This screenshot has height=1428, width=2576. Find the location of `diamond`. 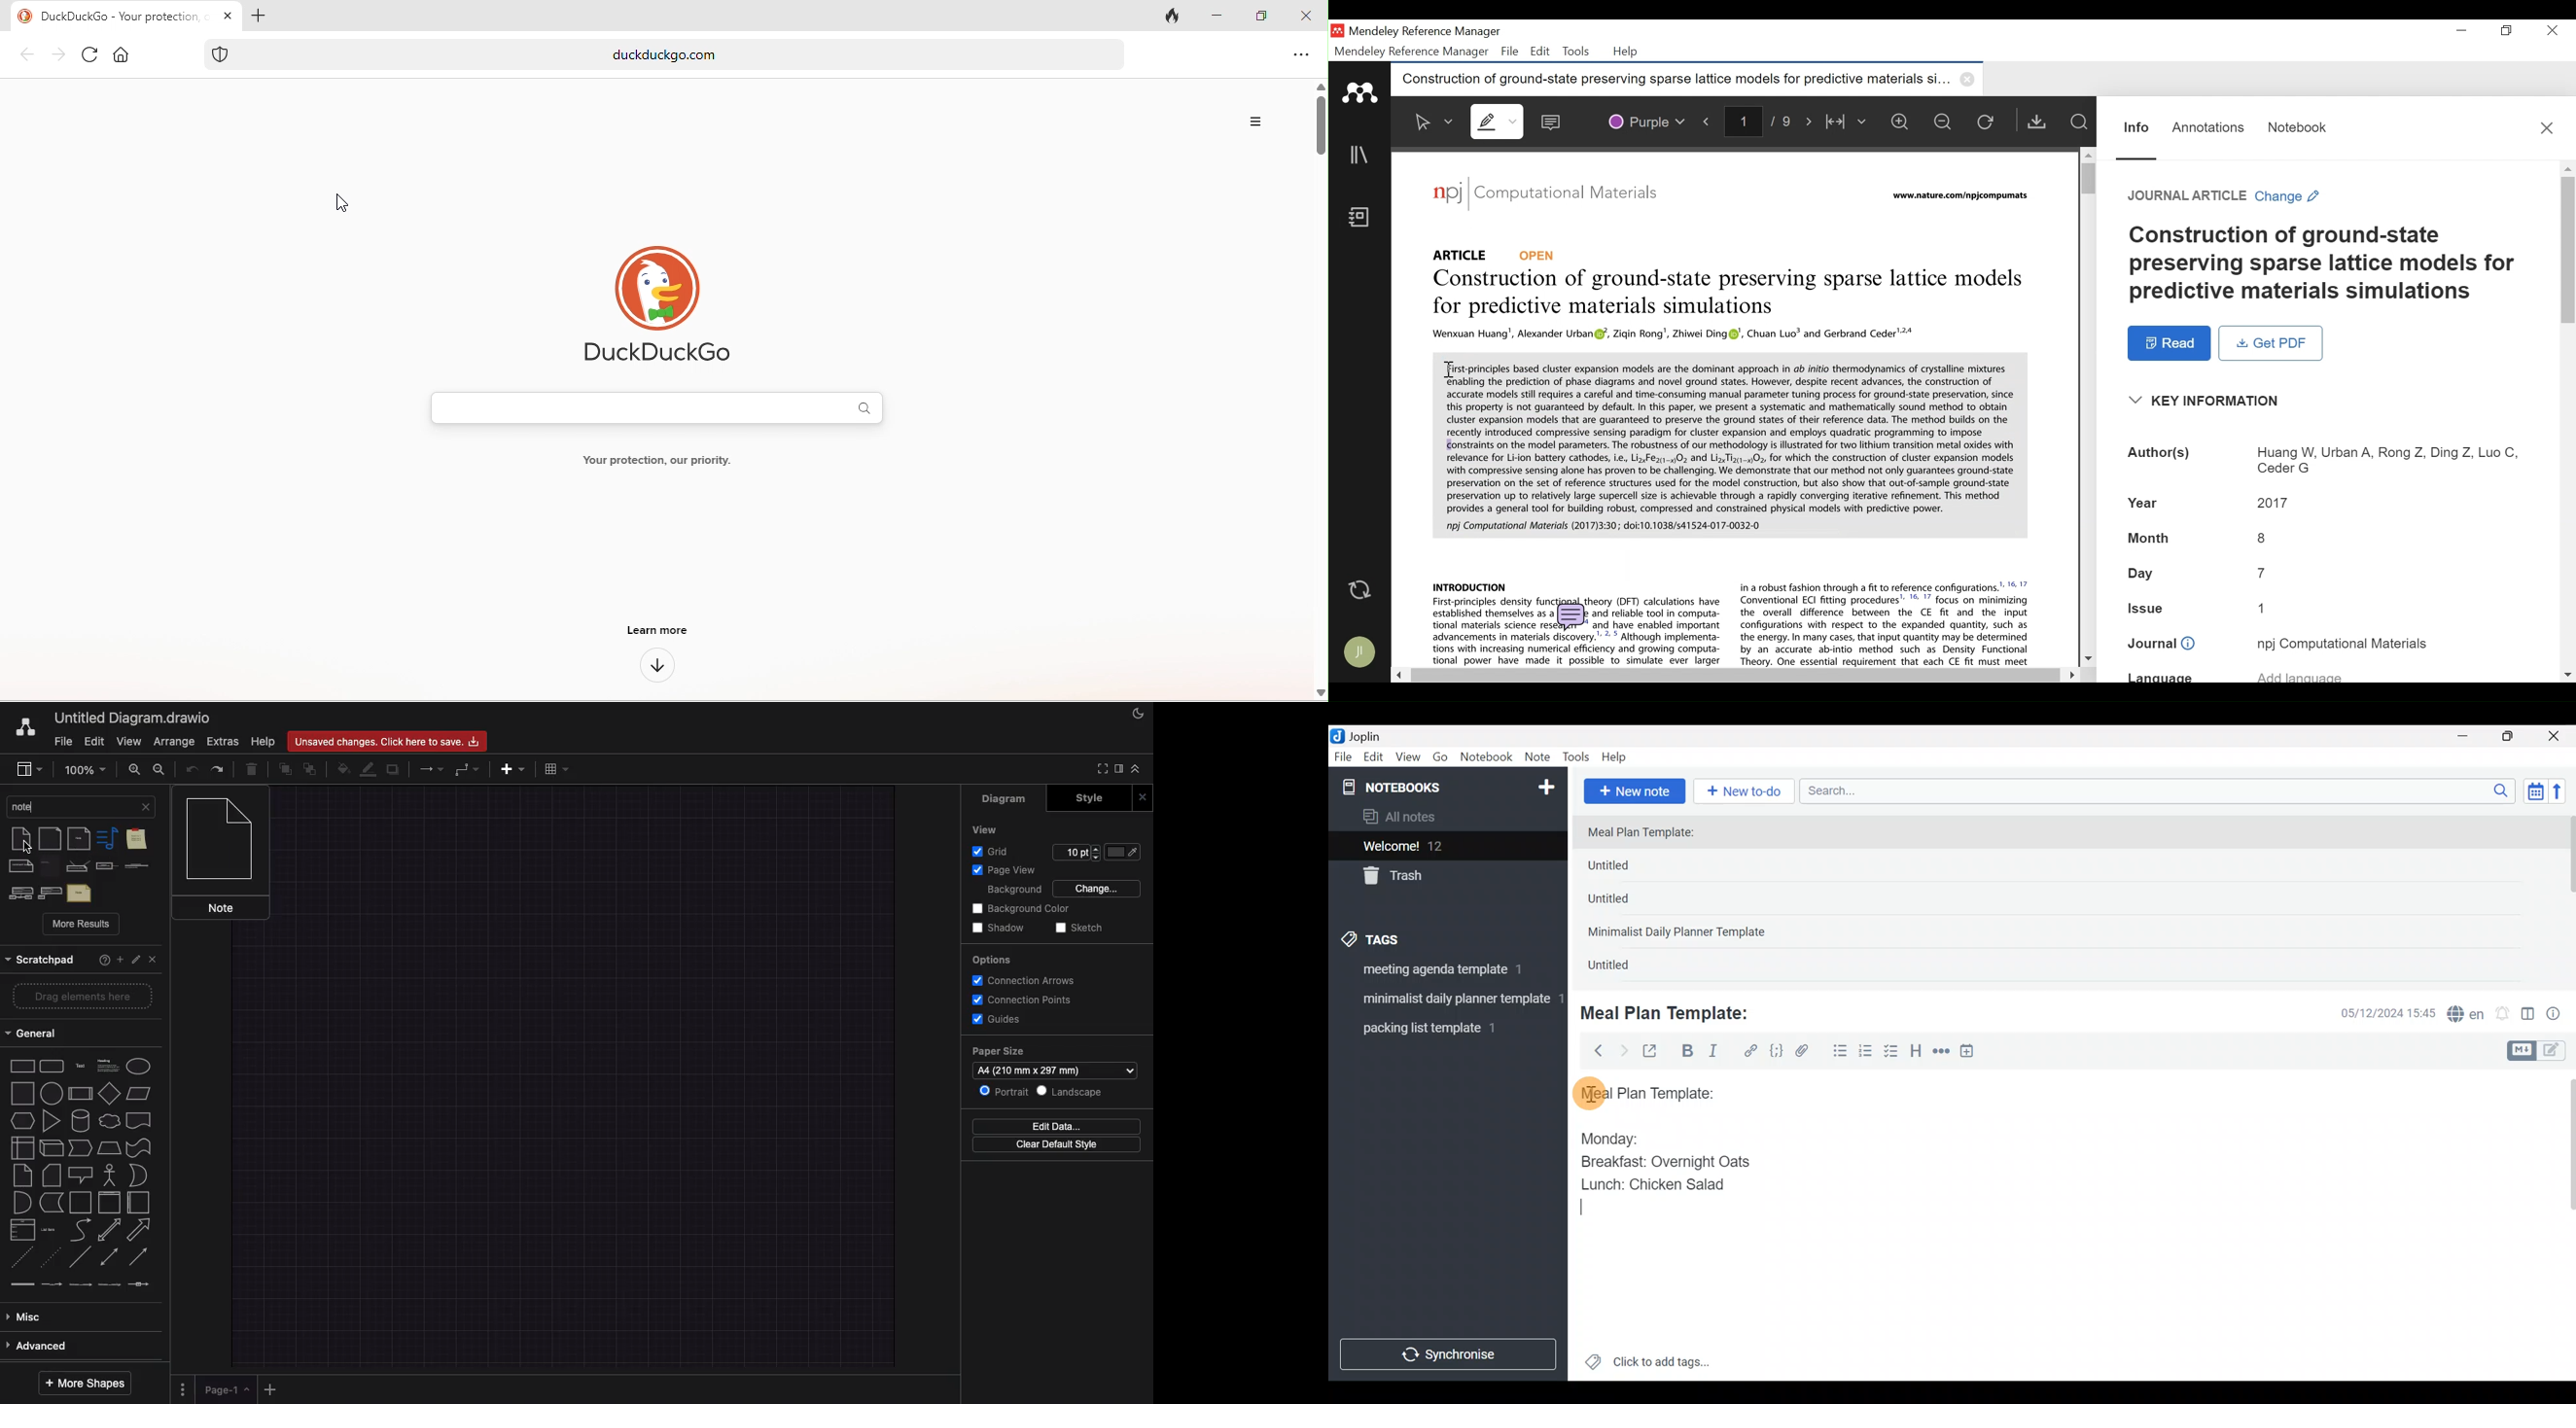

diamond is located at coordinates (81, 1095).